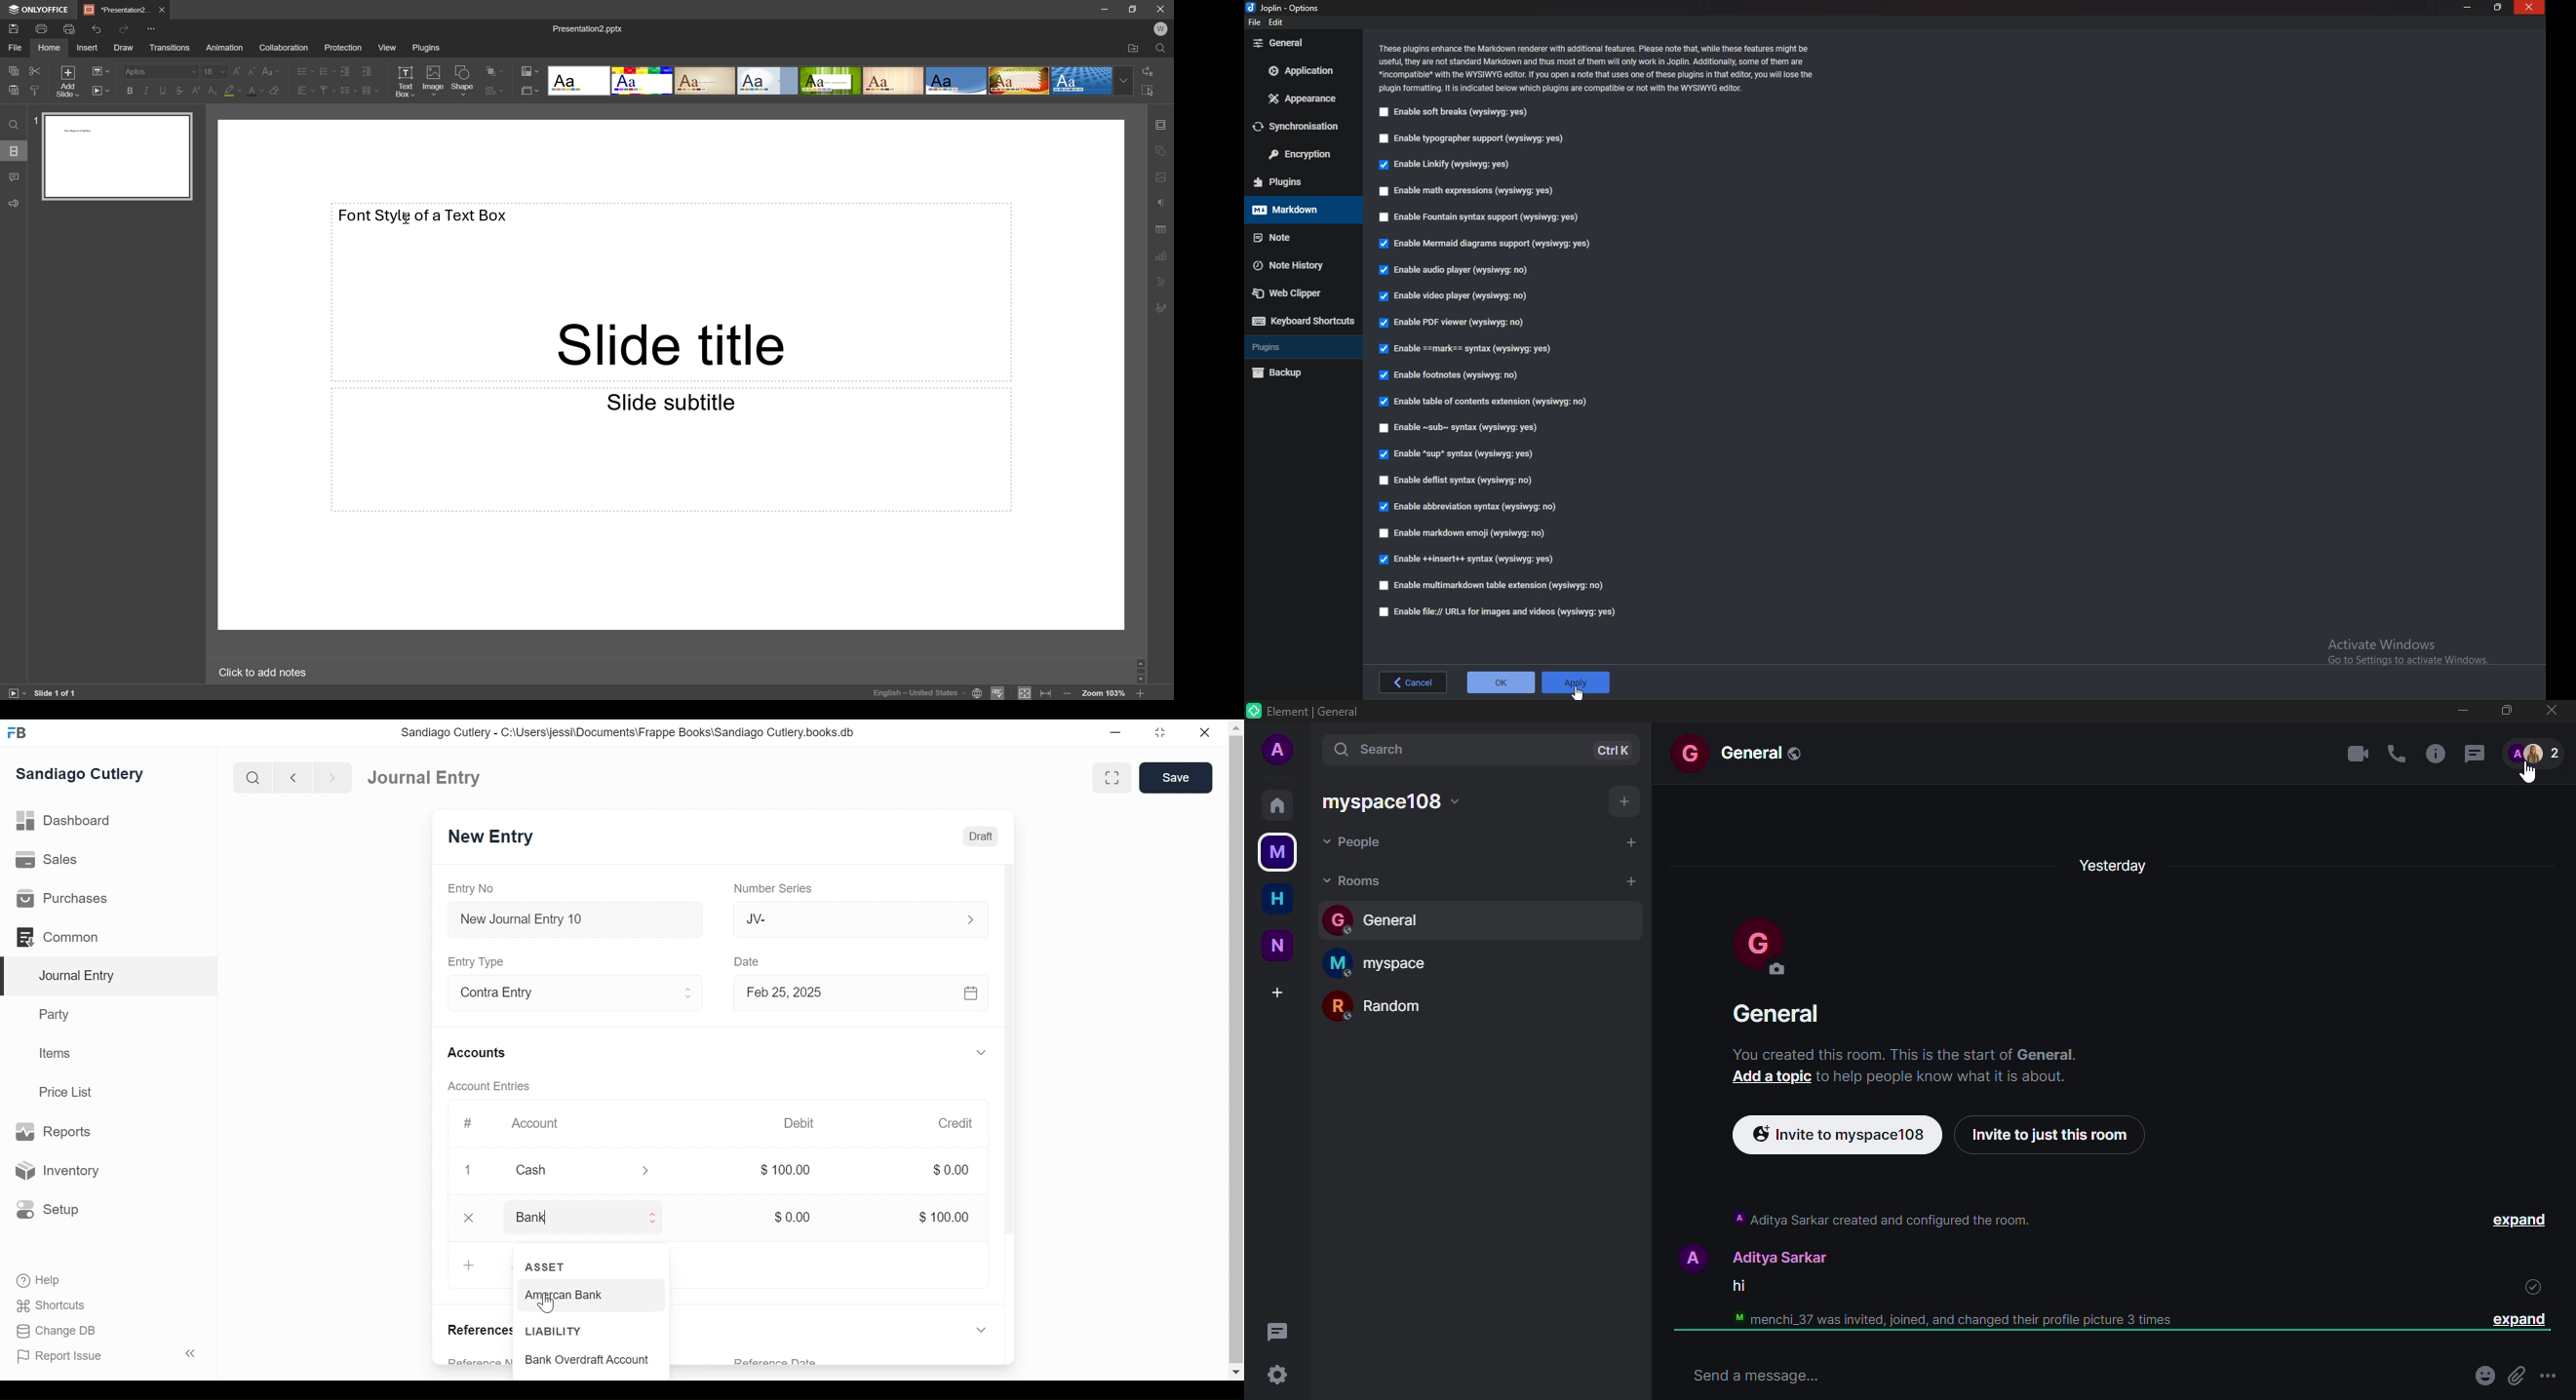  I want to click on Bullets, so click(304, 70).